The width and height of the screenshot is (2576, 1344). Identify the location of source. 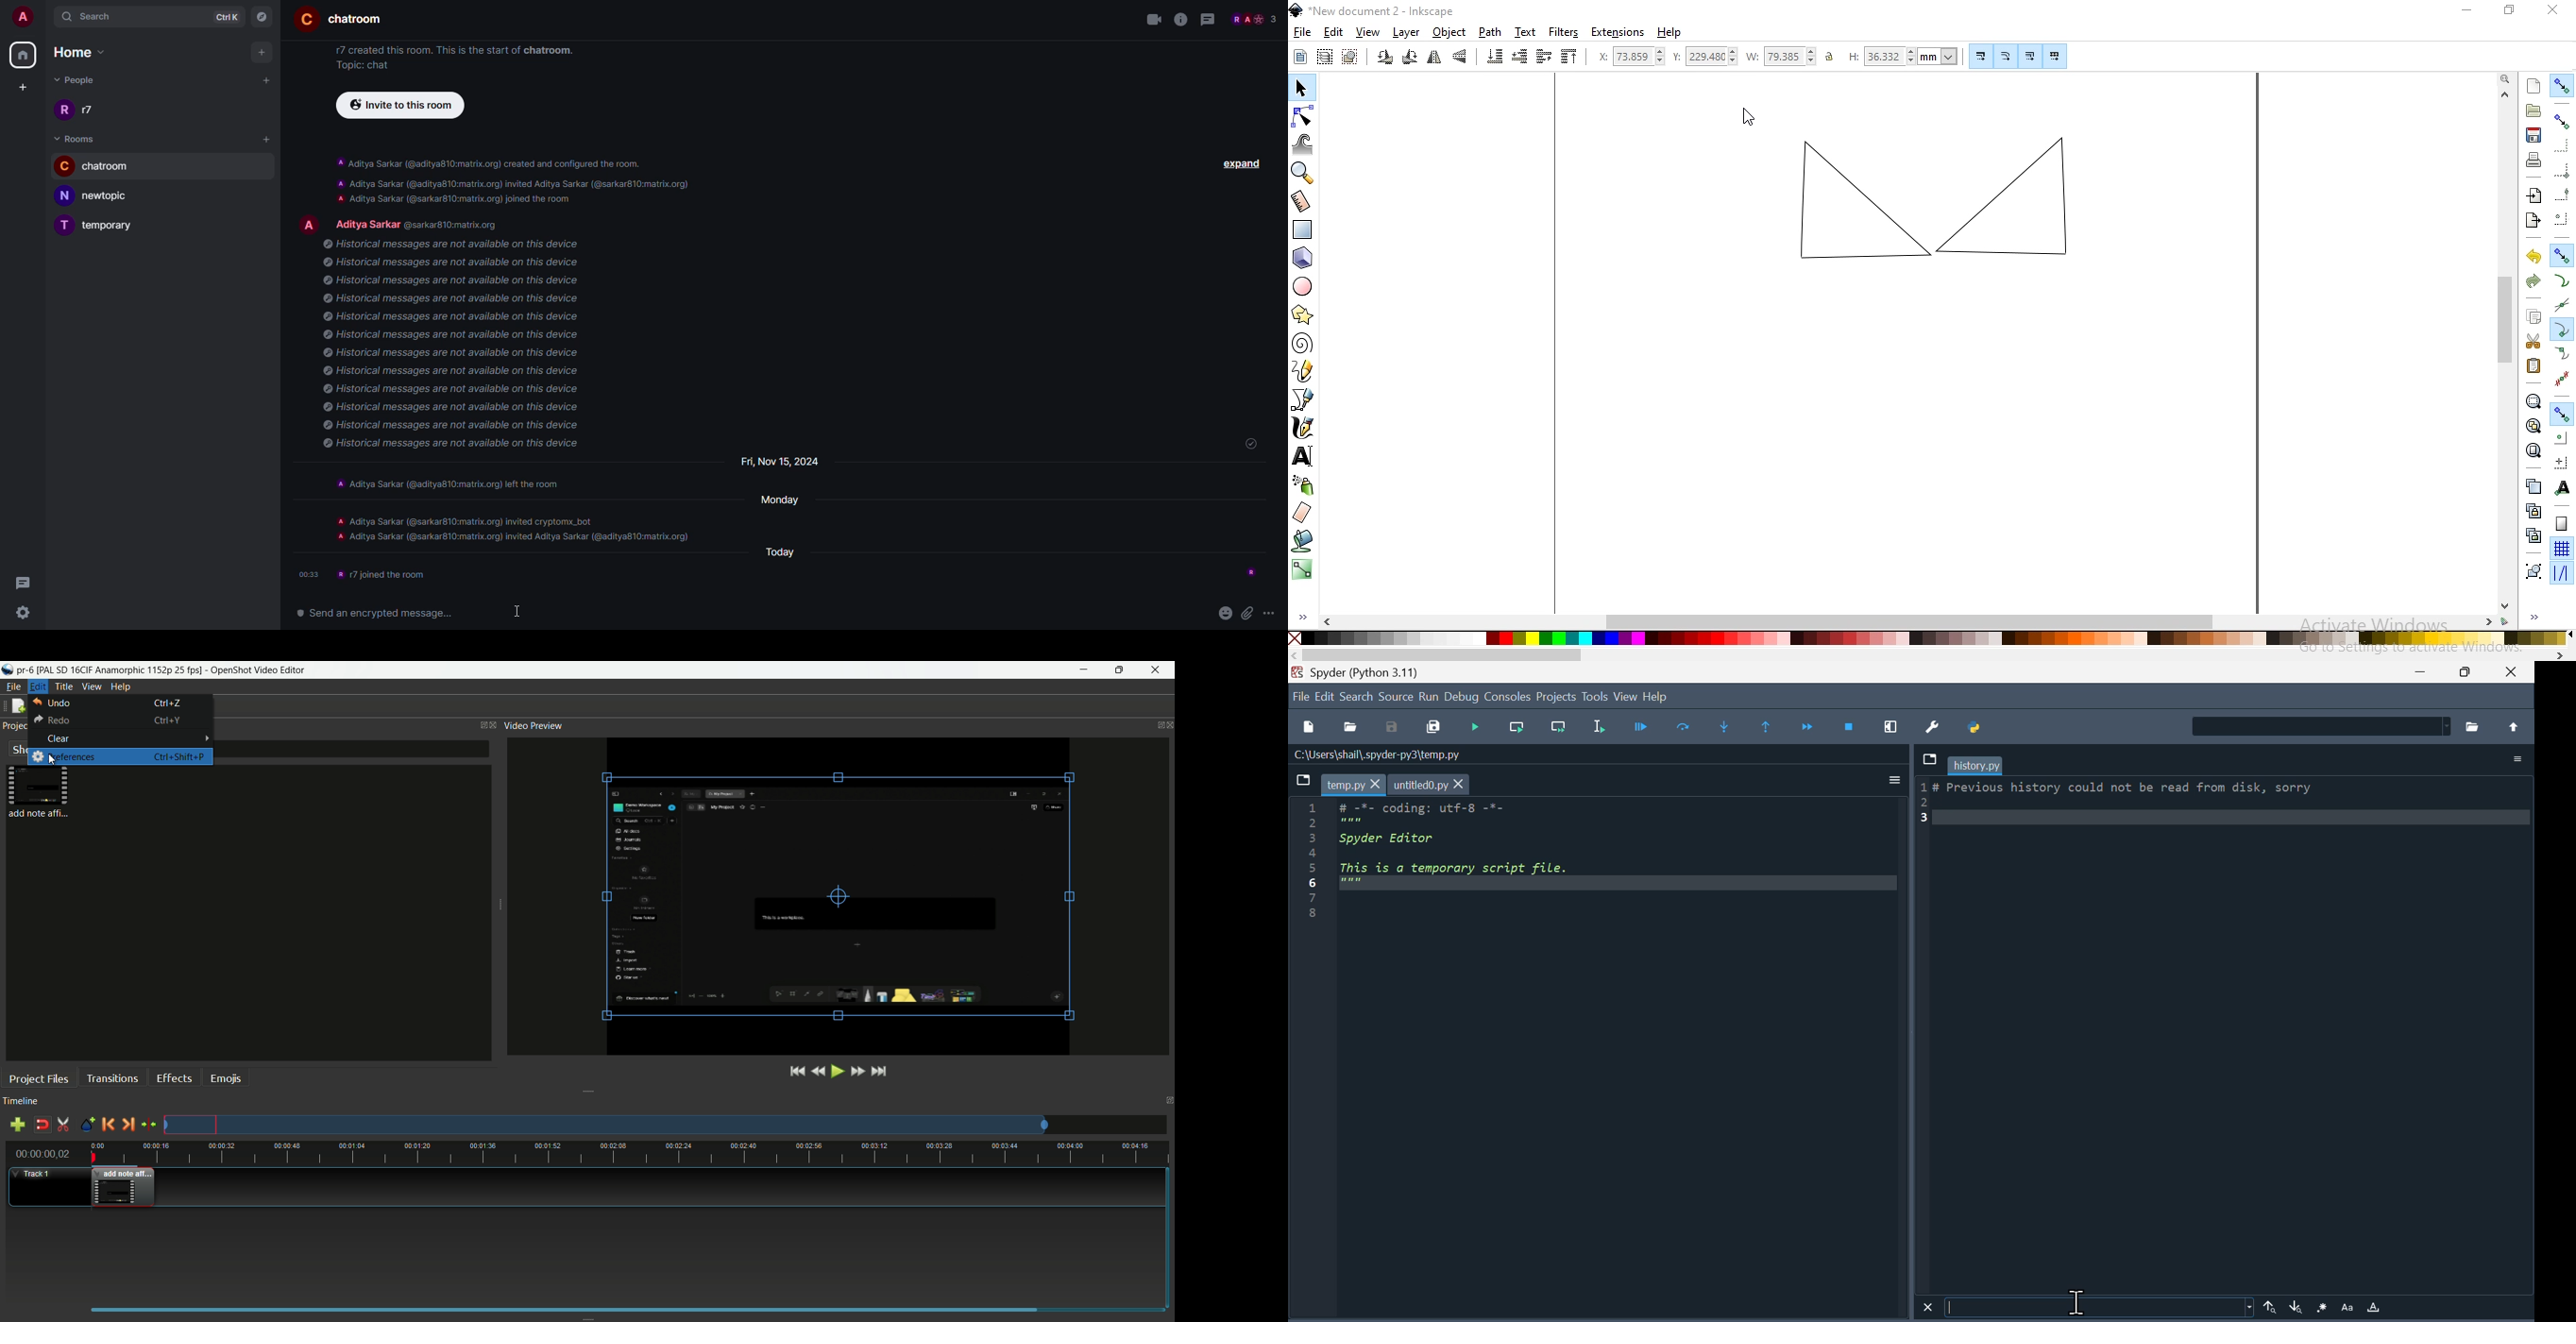
(1396, 697).